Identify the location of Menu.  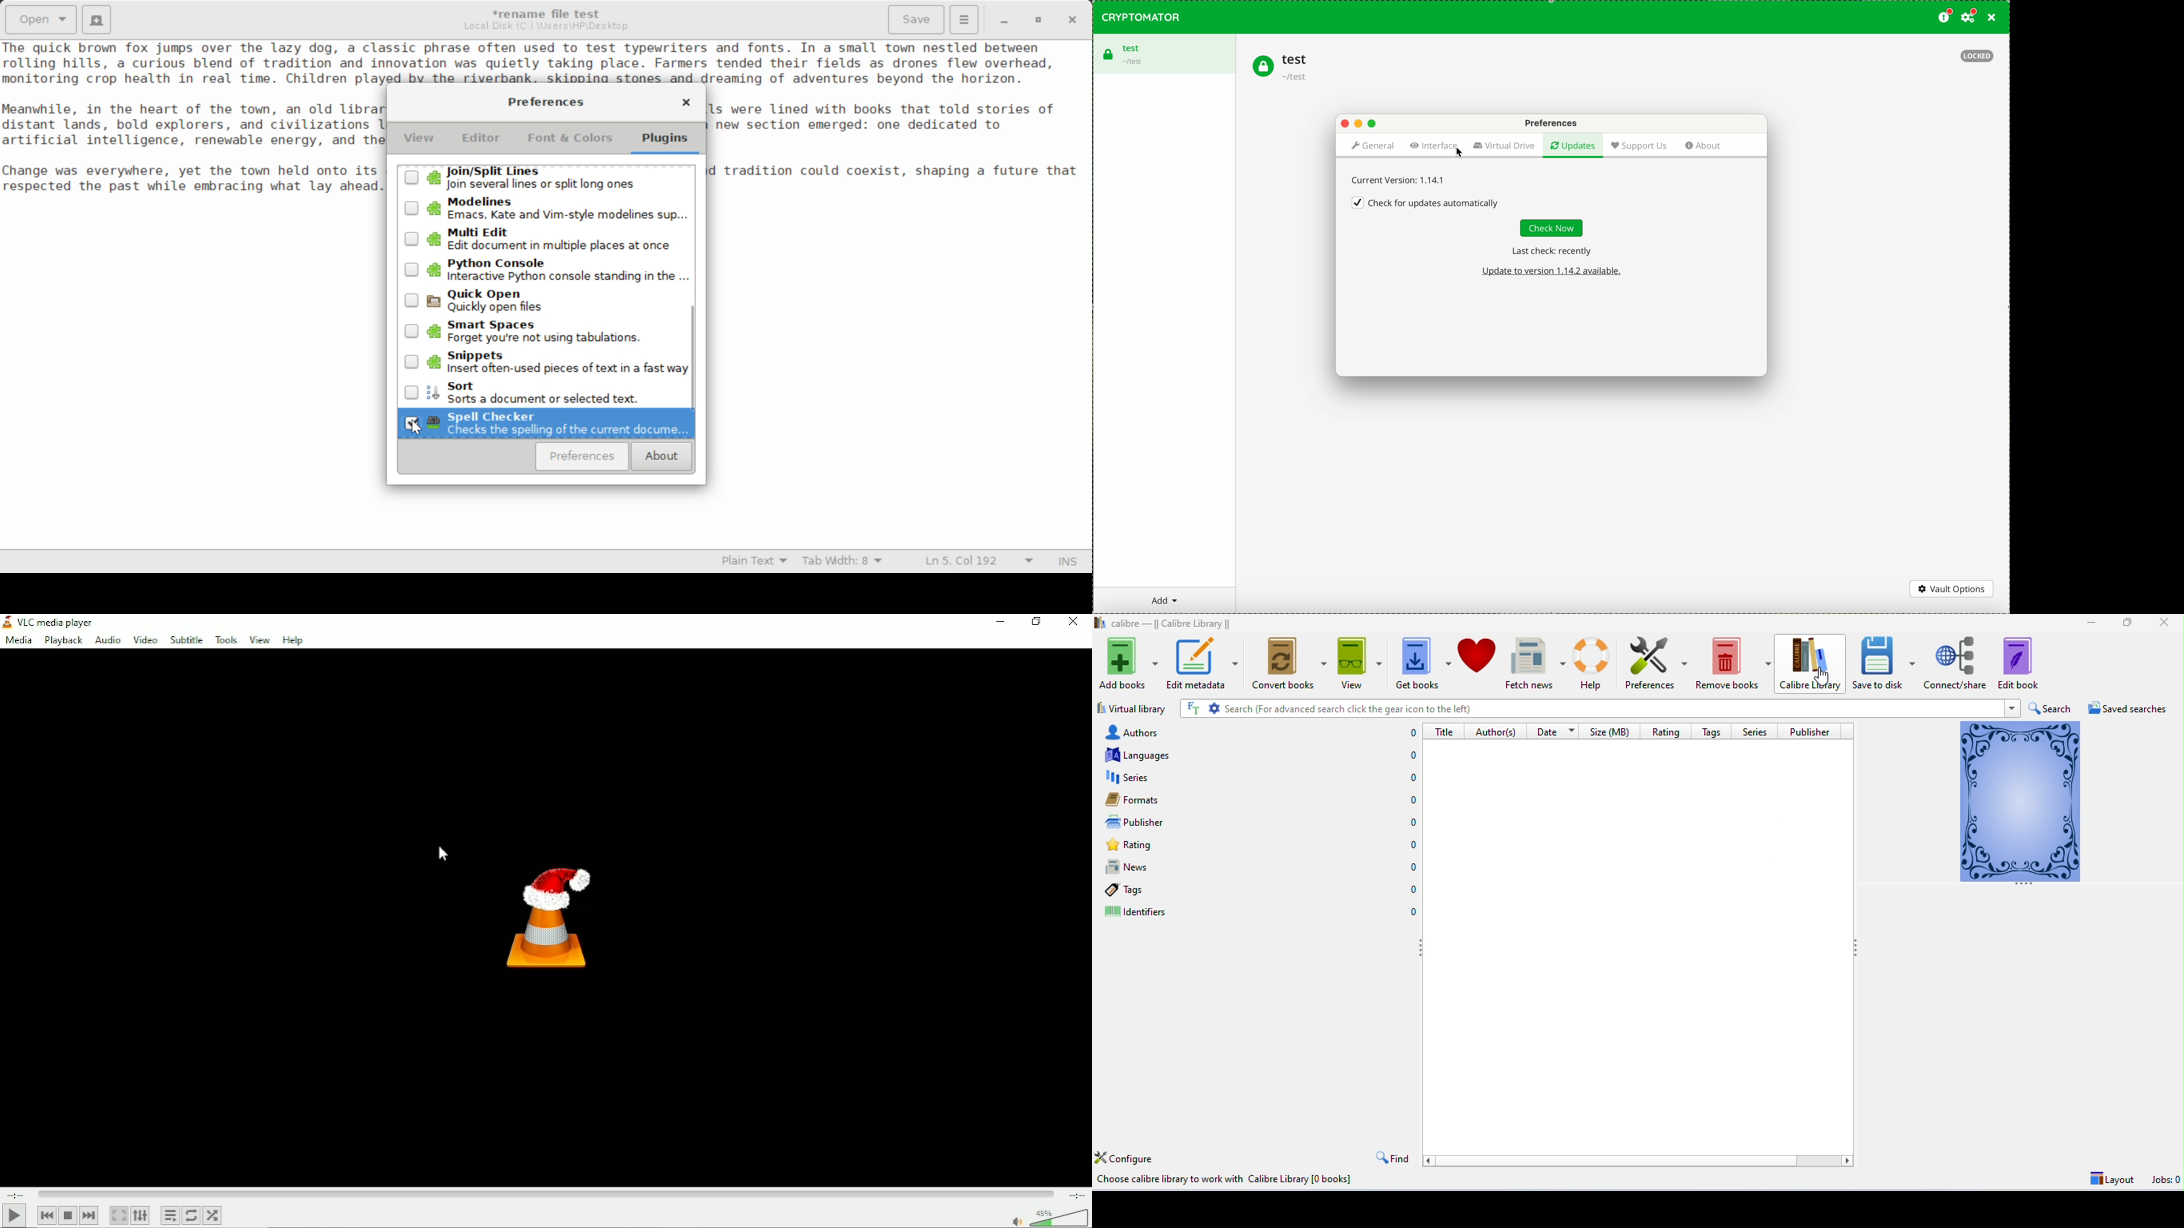
(963, 18).